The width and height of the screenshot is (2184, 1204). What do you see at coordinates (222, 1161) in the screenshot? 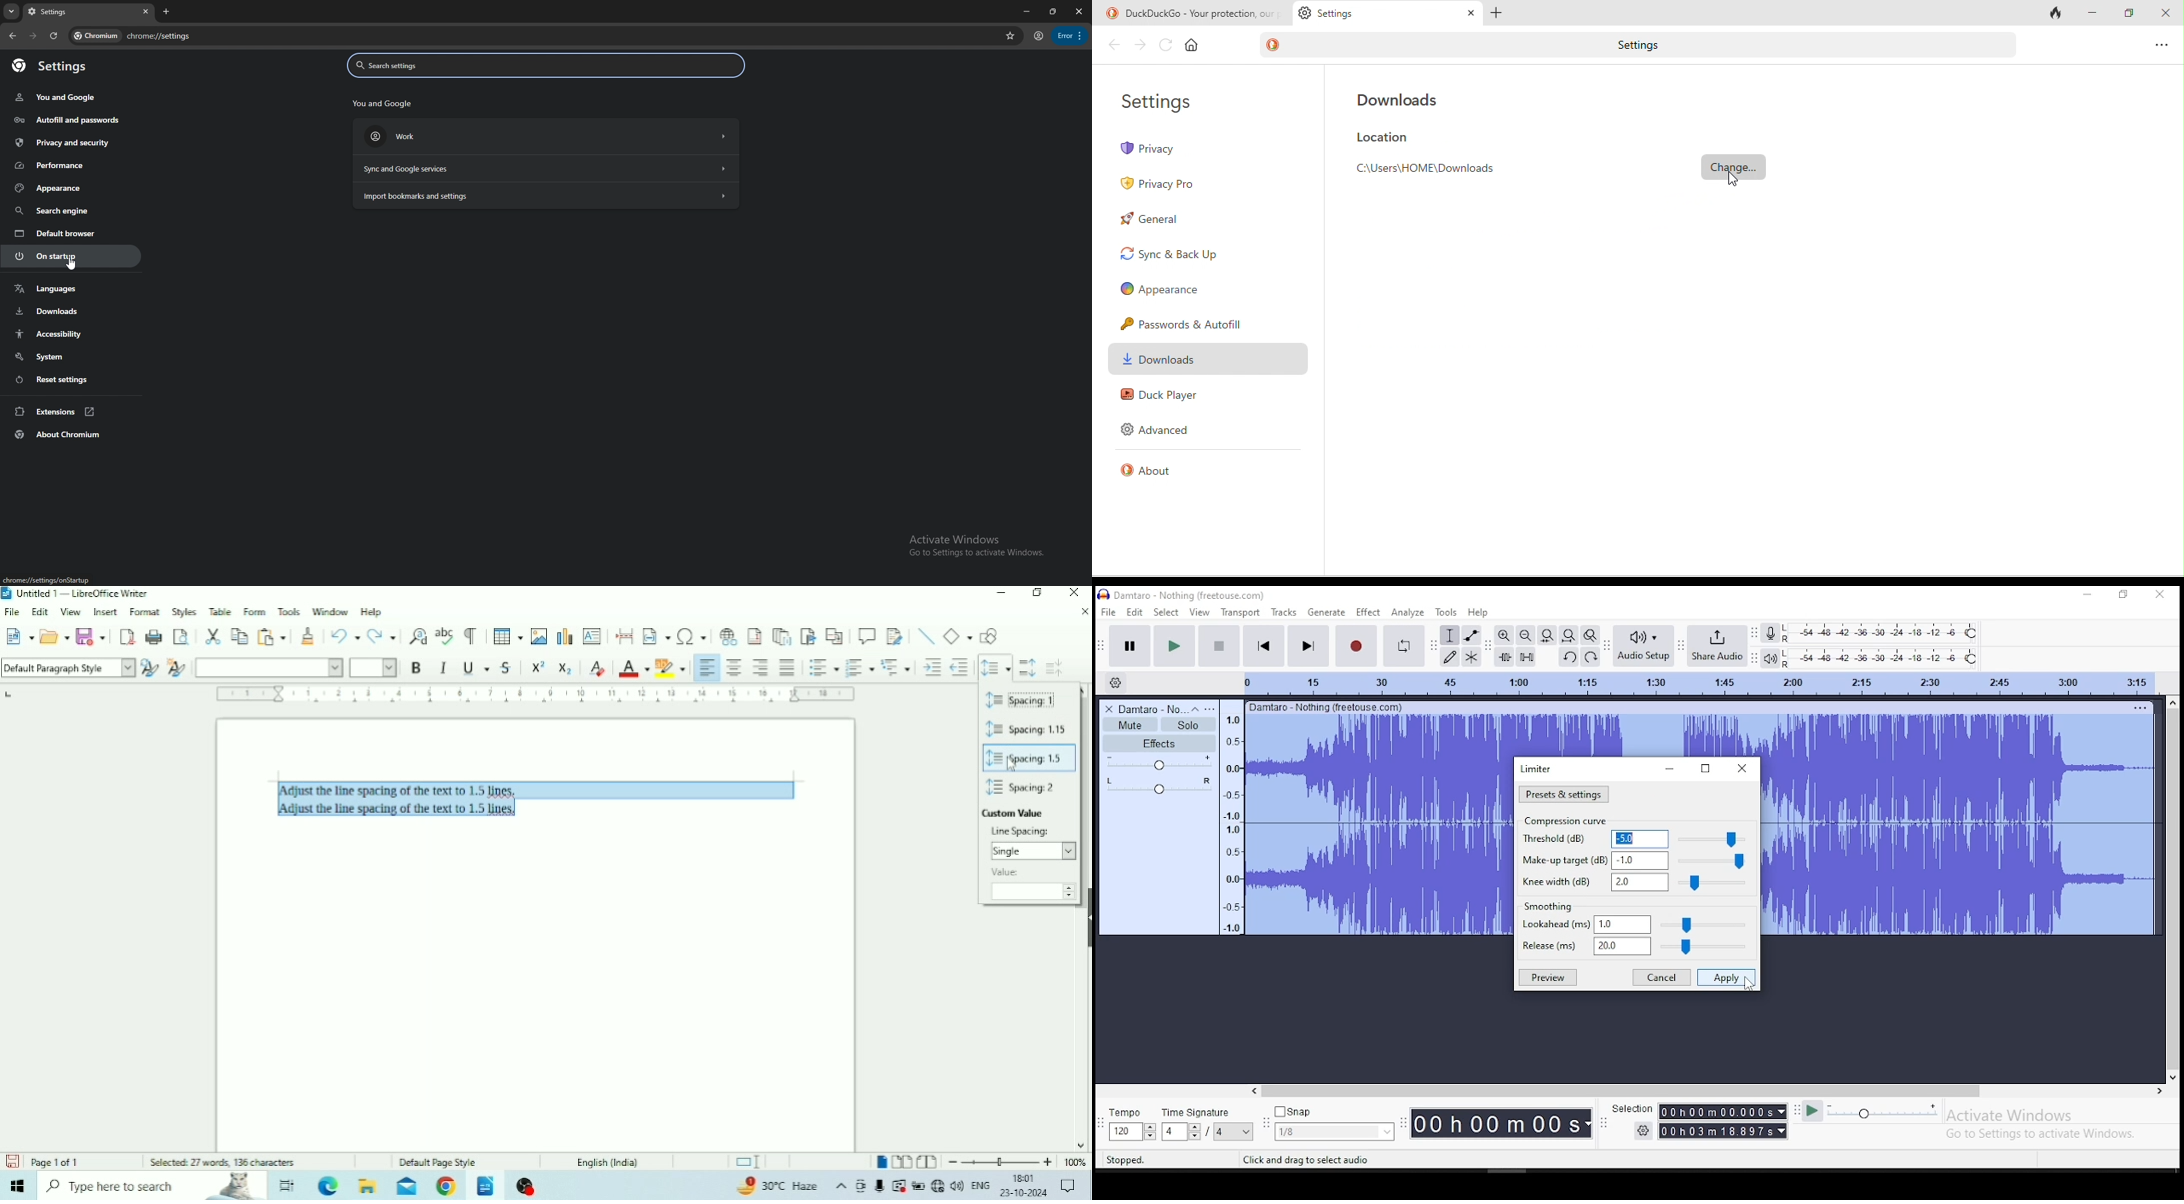
I see `Number of words and characters` at bounding box center [222, 1161].